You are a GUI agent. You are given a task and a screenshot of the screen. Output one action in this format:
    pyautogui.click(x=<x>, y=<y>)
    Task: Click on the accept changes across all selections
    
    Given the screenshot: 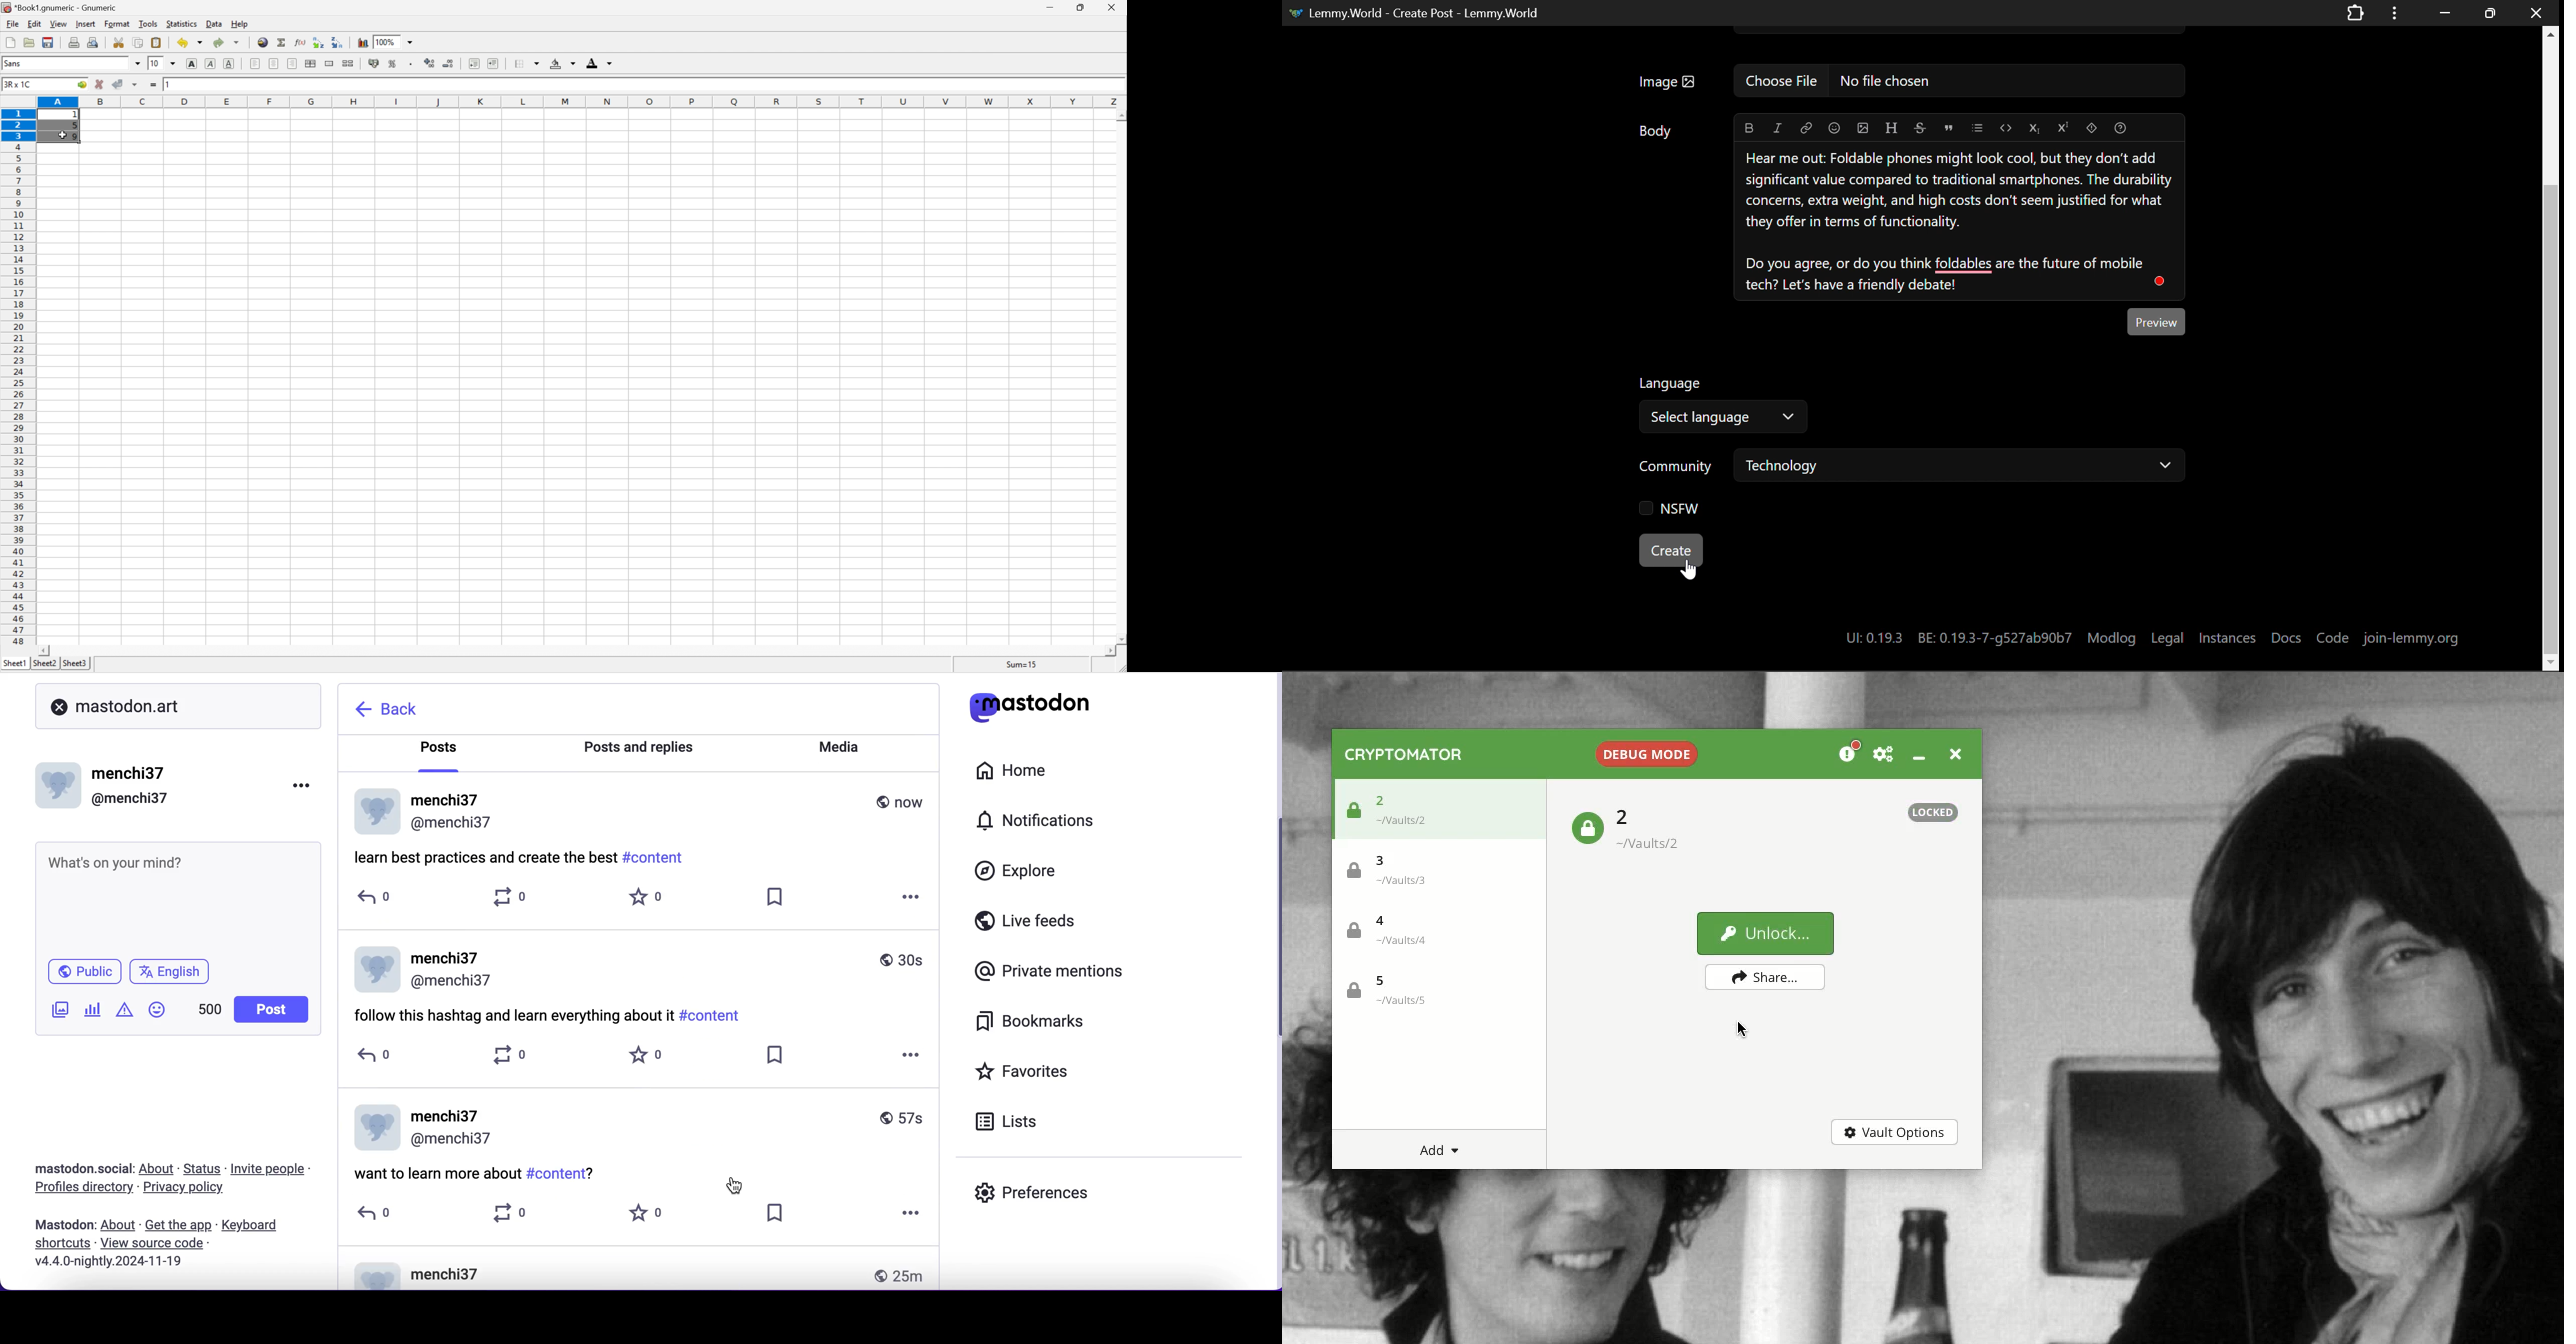 What is the action you would take?
    pyautogui.click(x=135, y=85)
    